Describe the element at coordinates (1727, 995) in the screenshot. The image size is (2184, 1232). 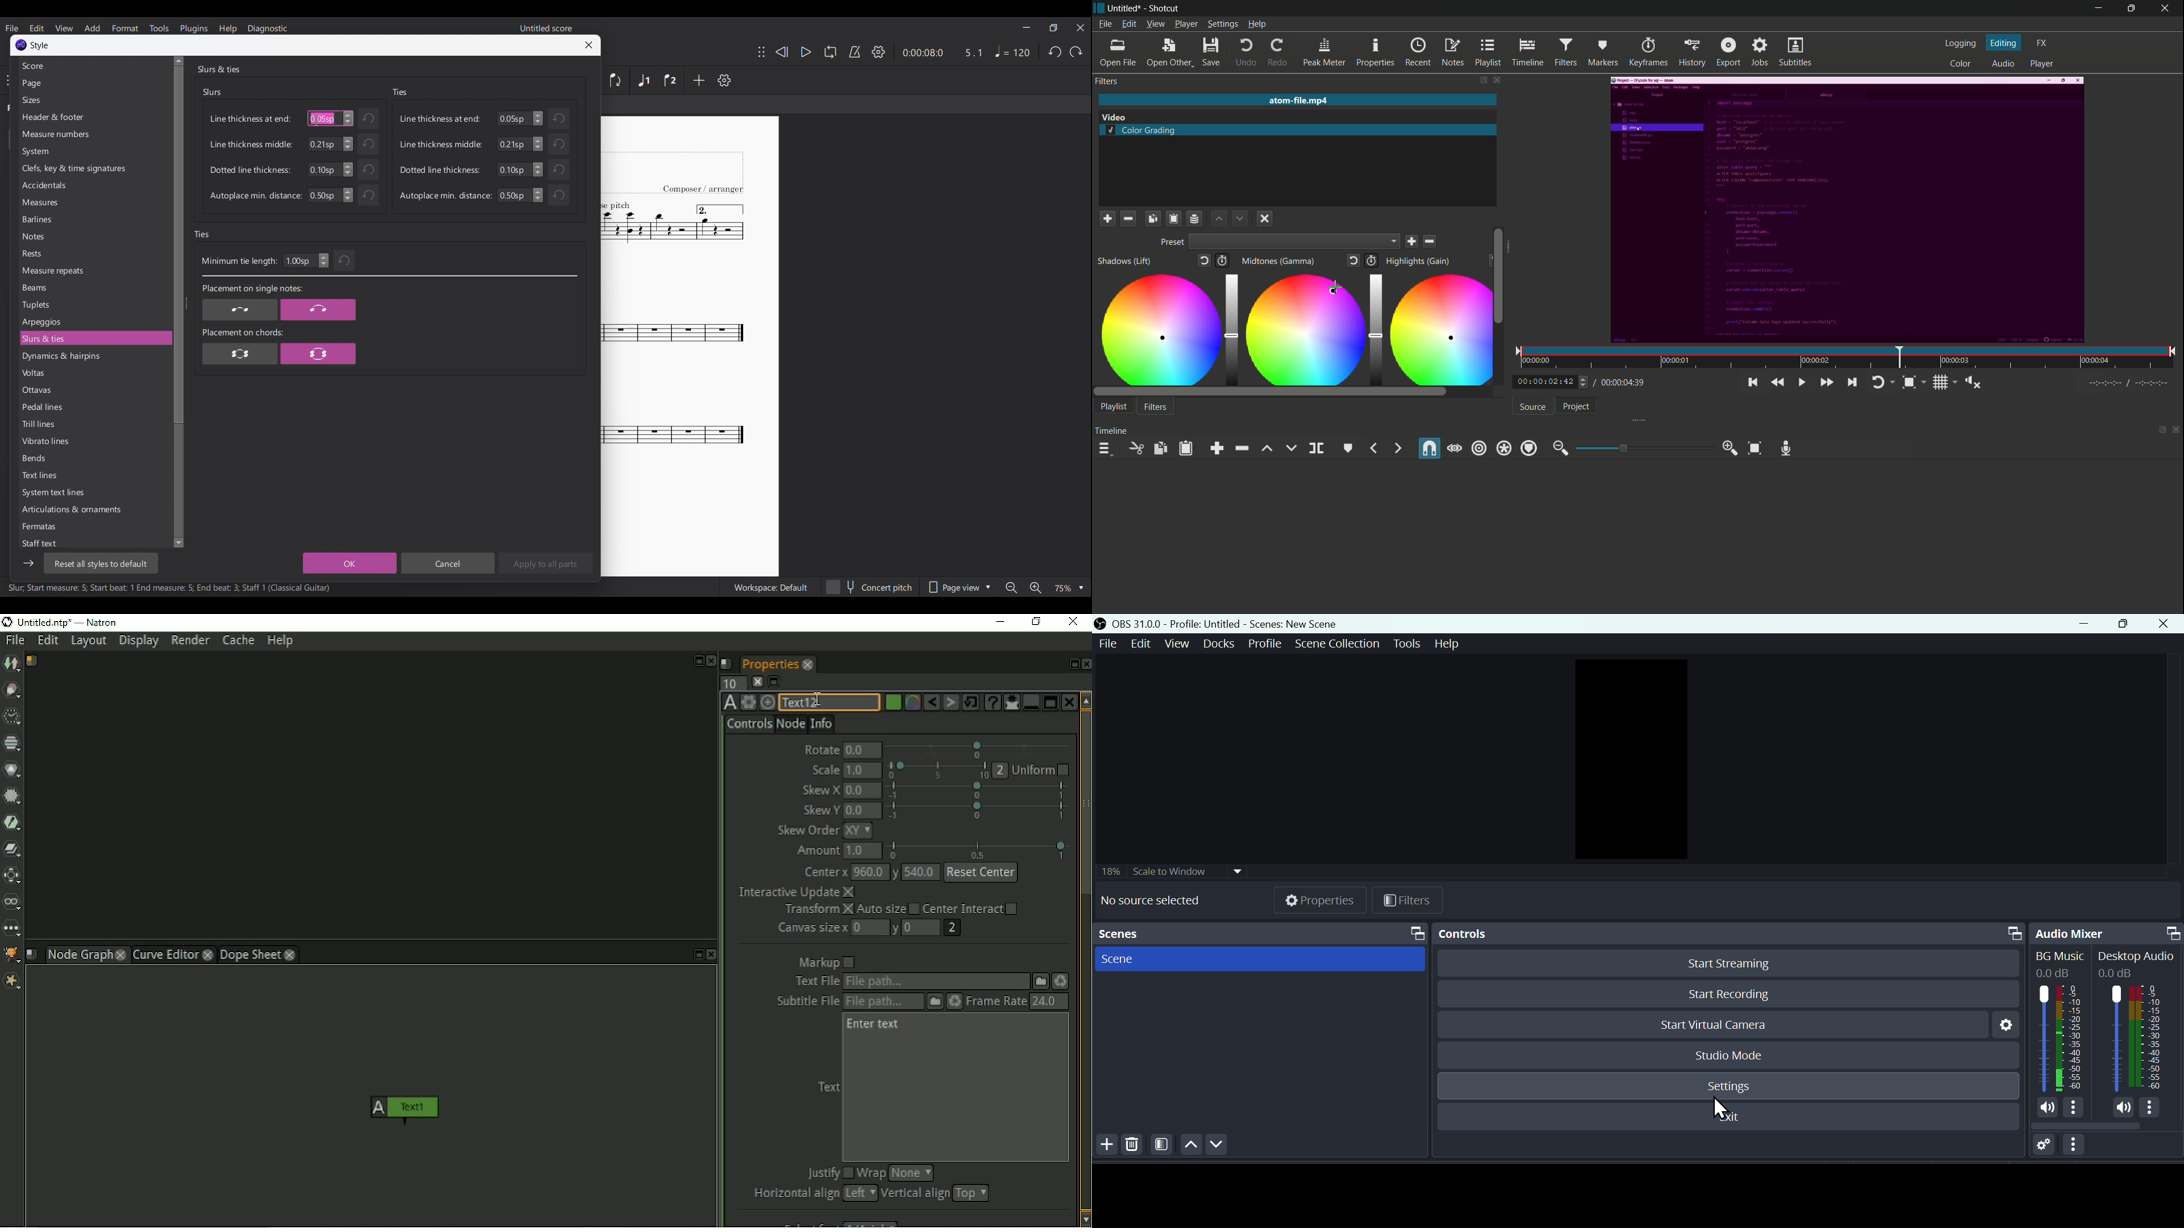
I see `Start recording` at that location.